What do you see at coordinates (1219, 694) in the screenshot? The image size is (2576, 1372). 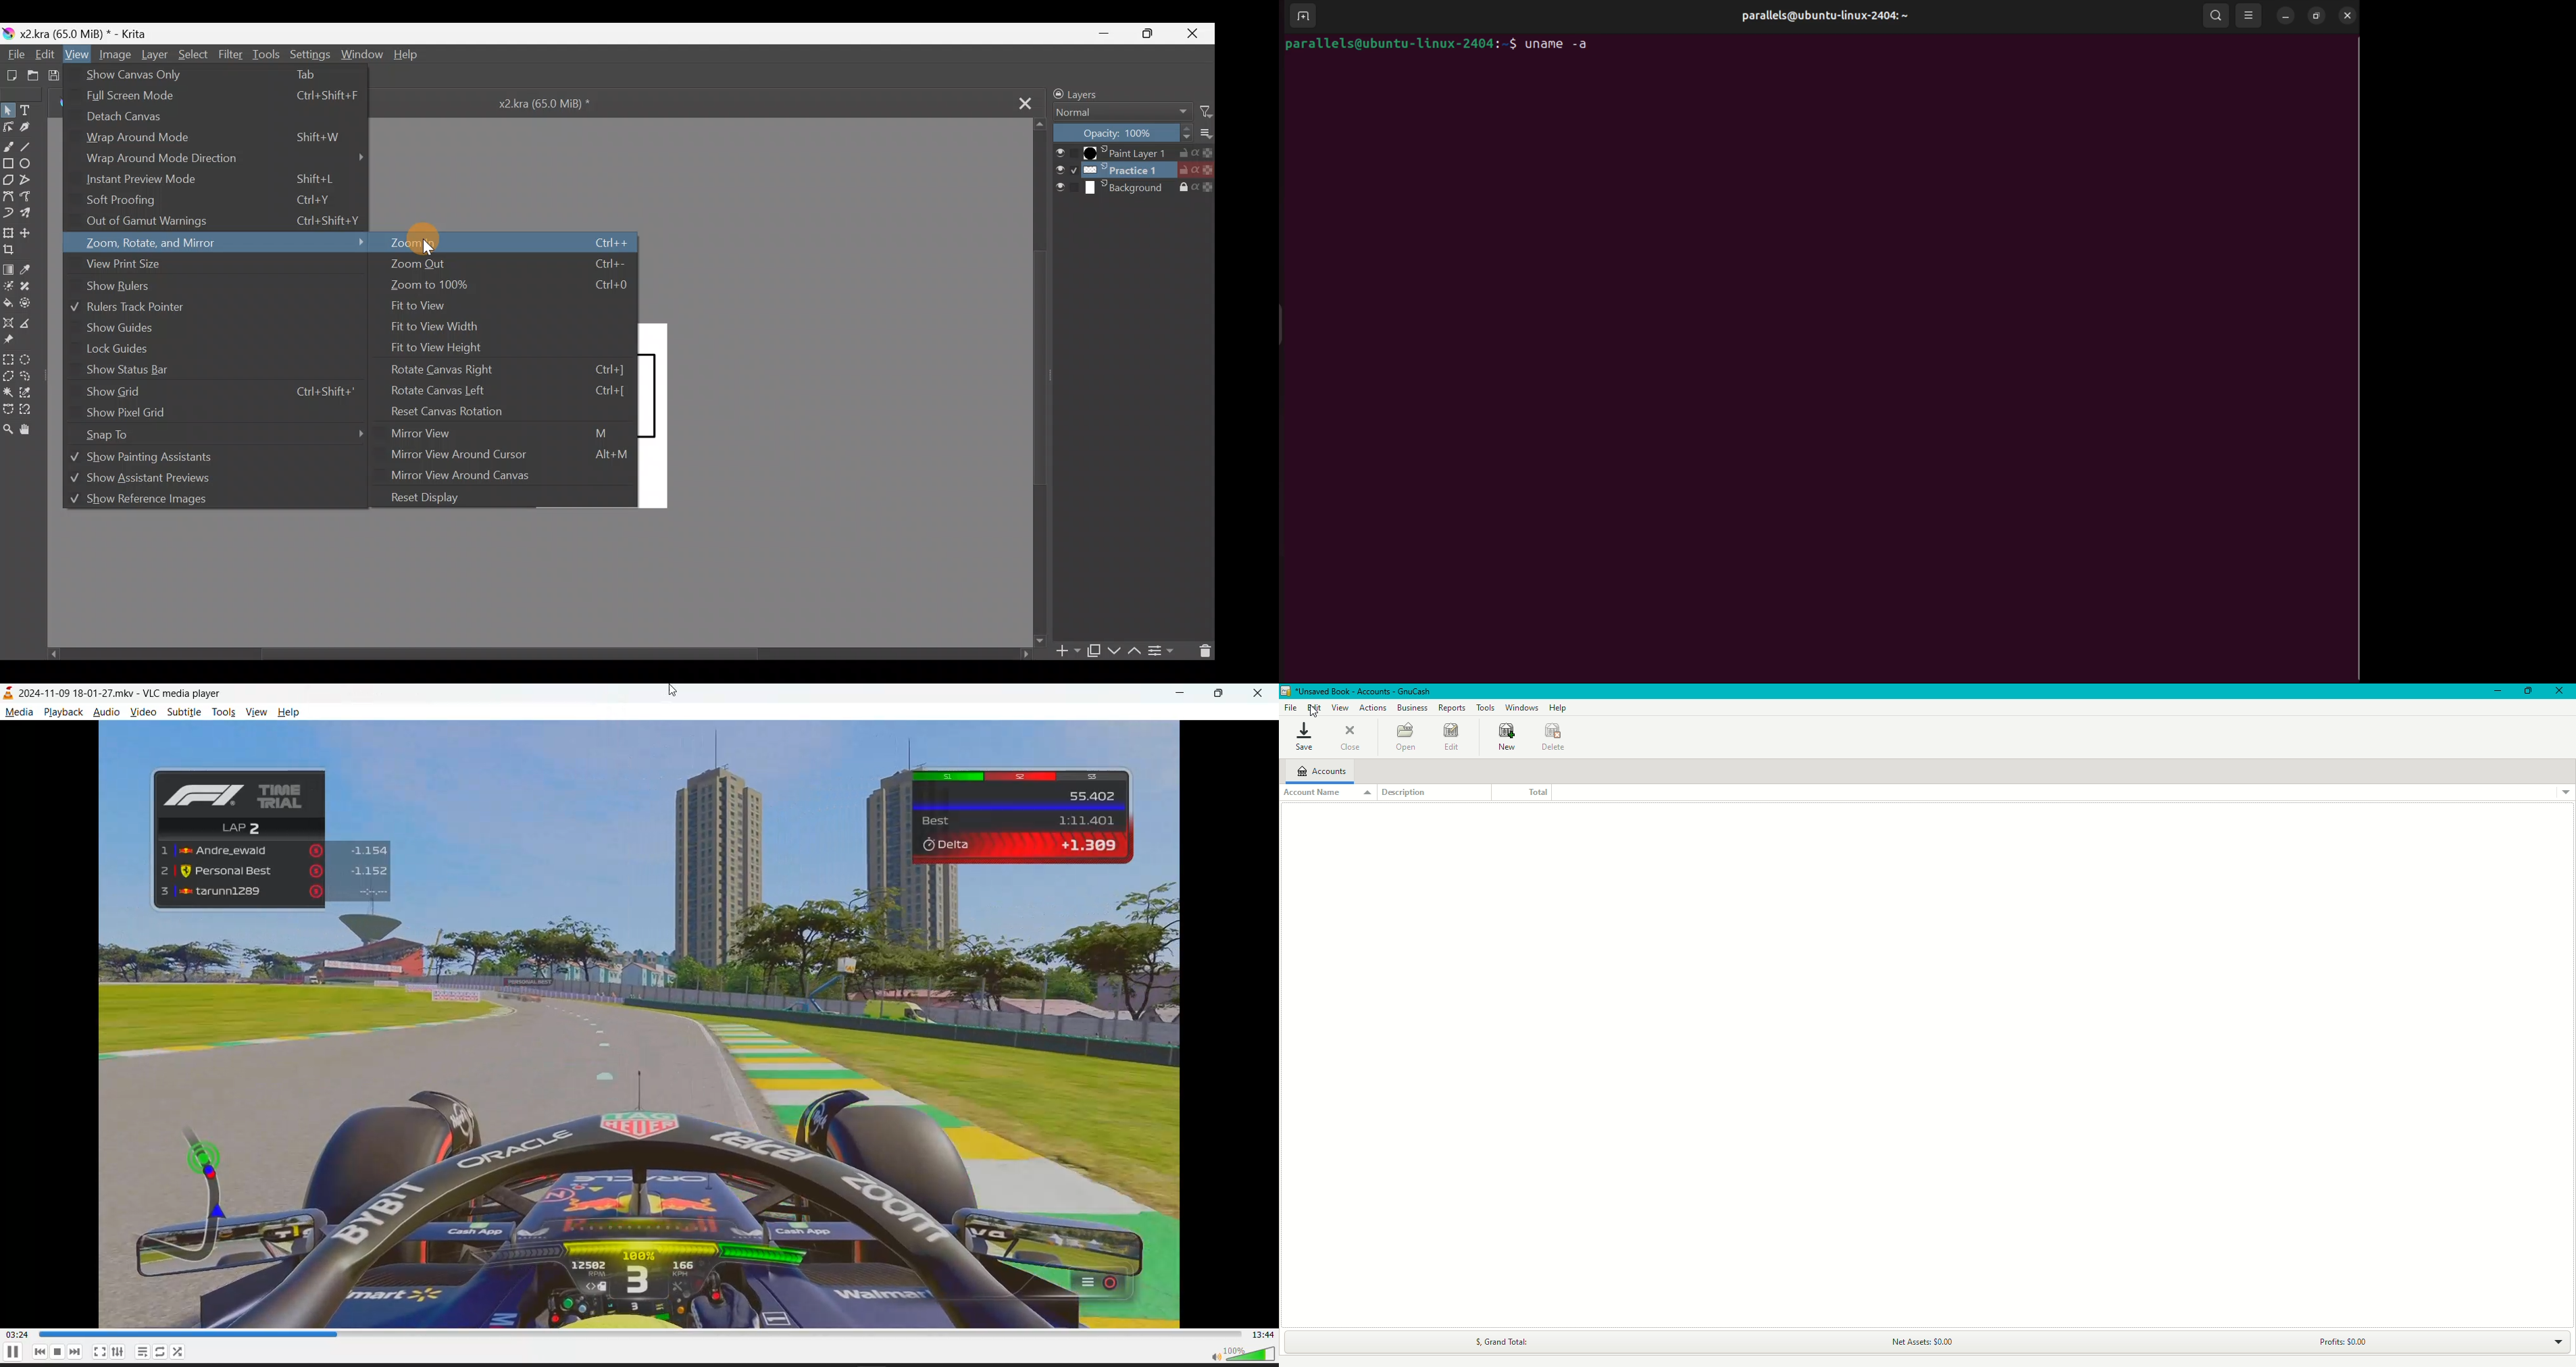 I see `maximize` at bounding box center [1219, 694].